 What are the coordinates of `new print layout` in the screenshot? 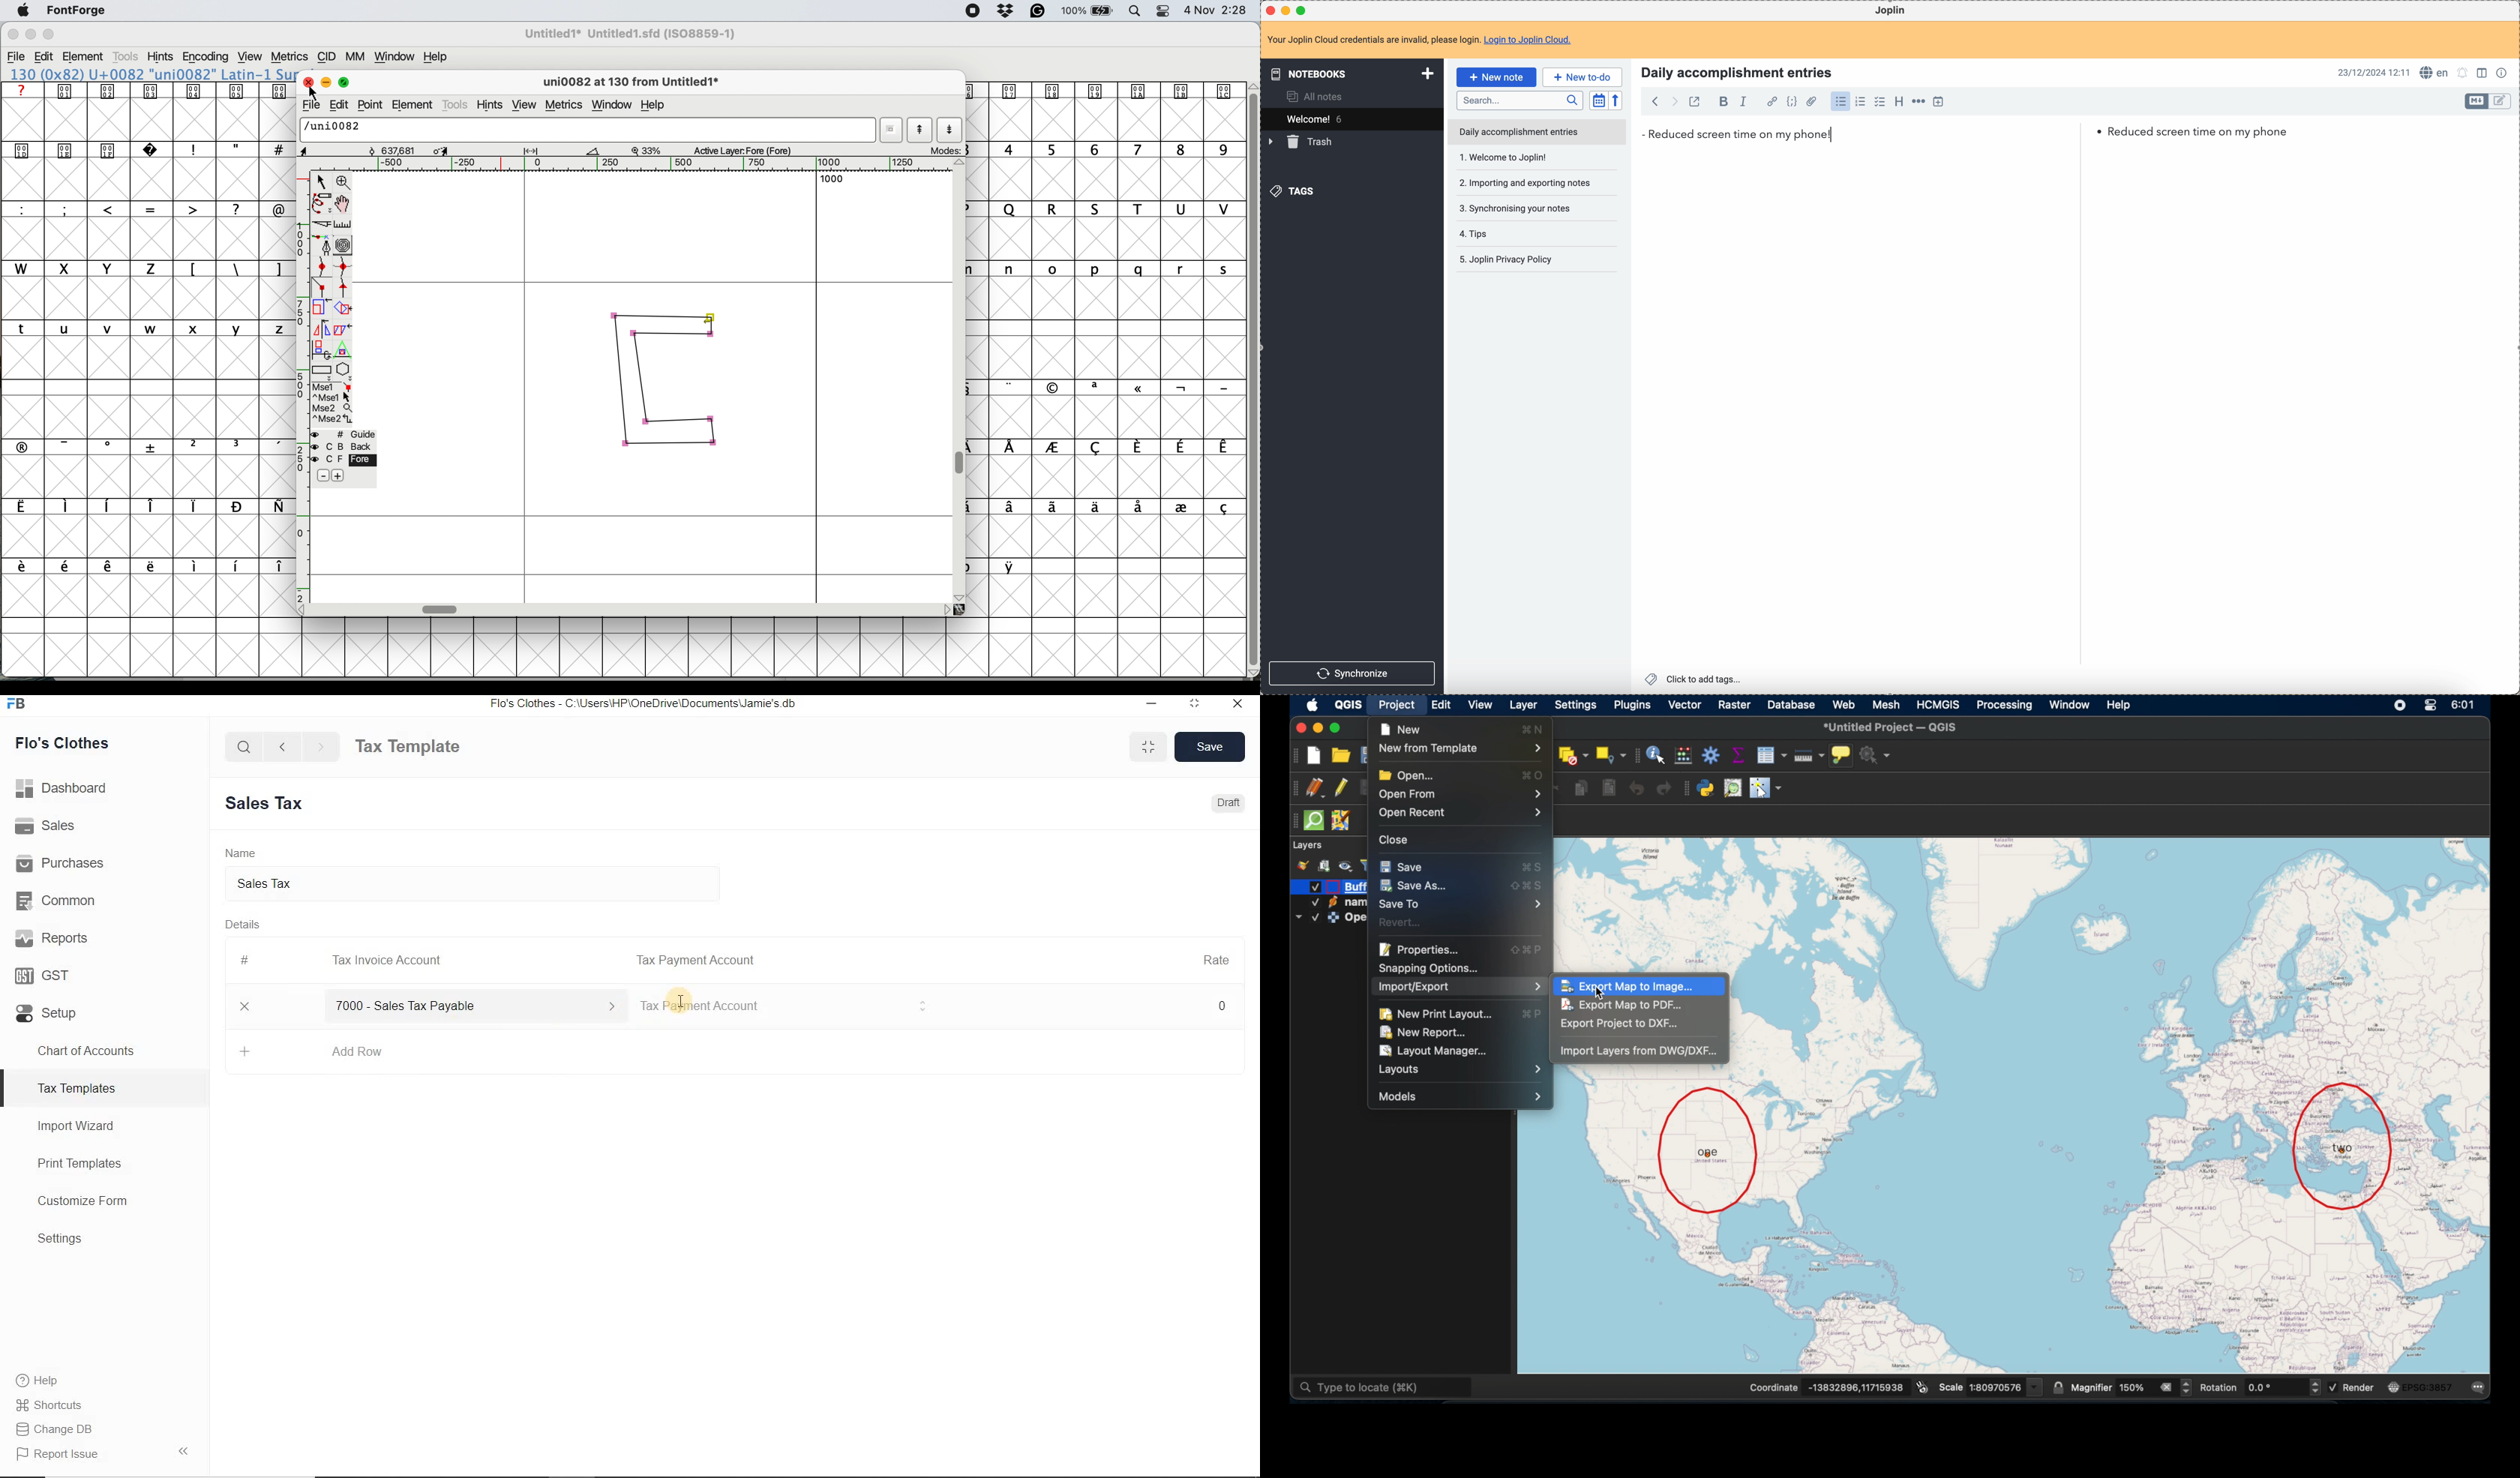 It's located at (1442, 1012).